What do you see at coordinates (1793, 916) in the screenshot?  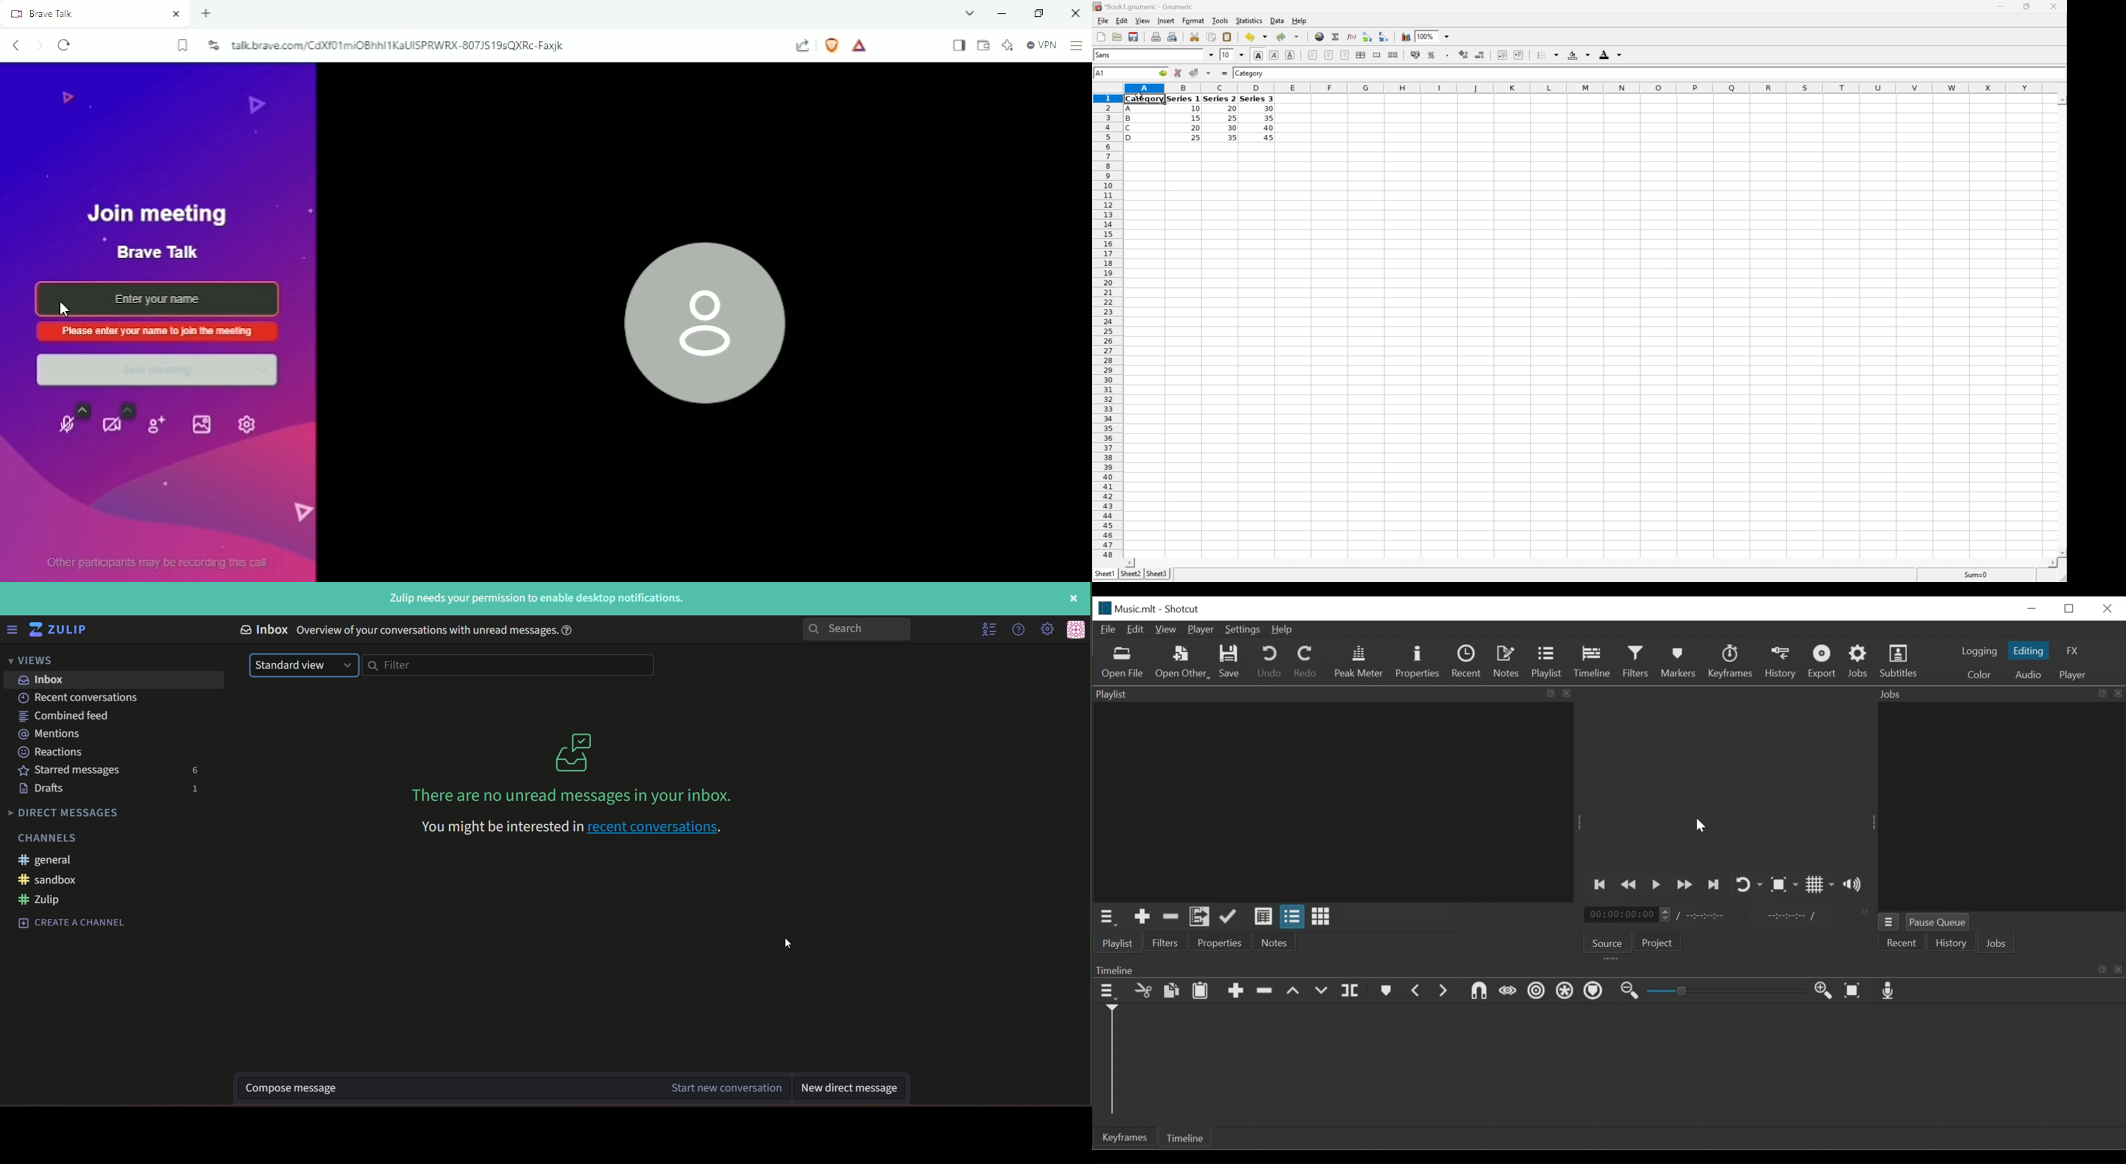 I see `In point` at bounding box center [1793, 916].